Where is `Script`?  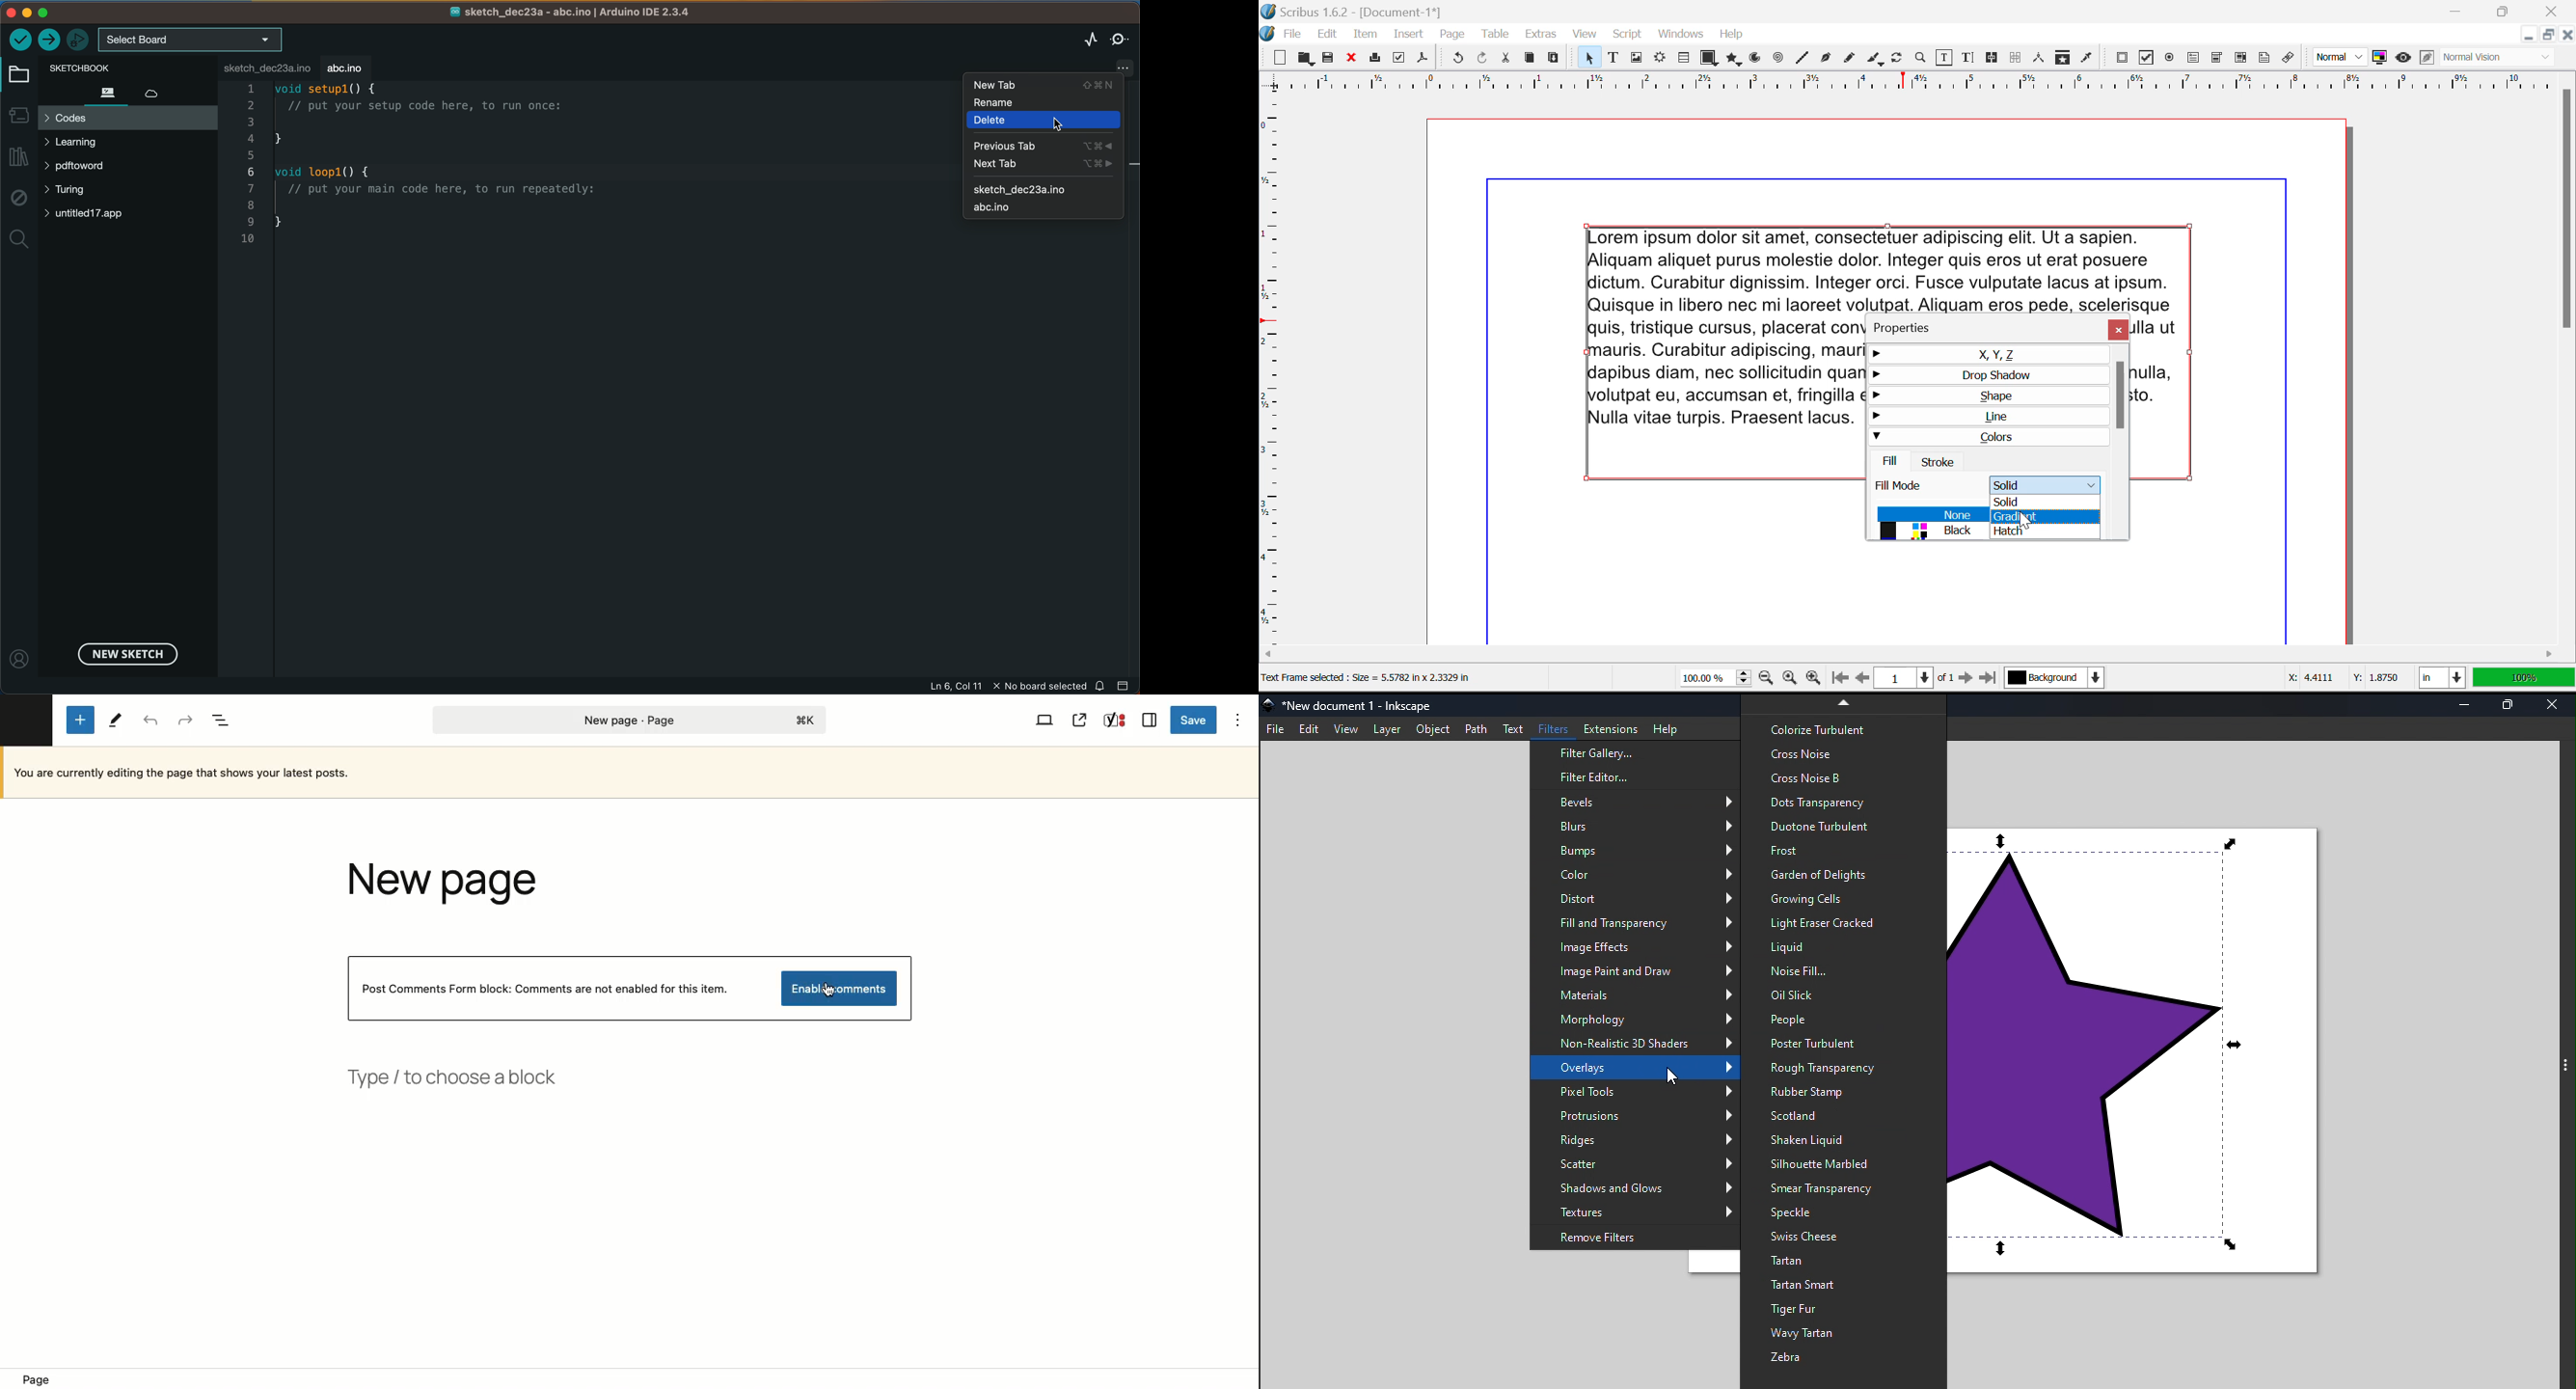
Script is located at coordinates (1628, 34).